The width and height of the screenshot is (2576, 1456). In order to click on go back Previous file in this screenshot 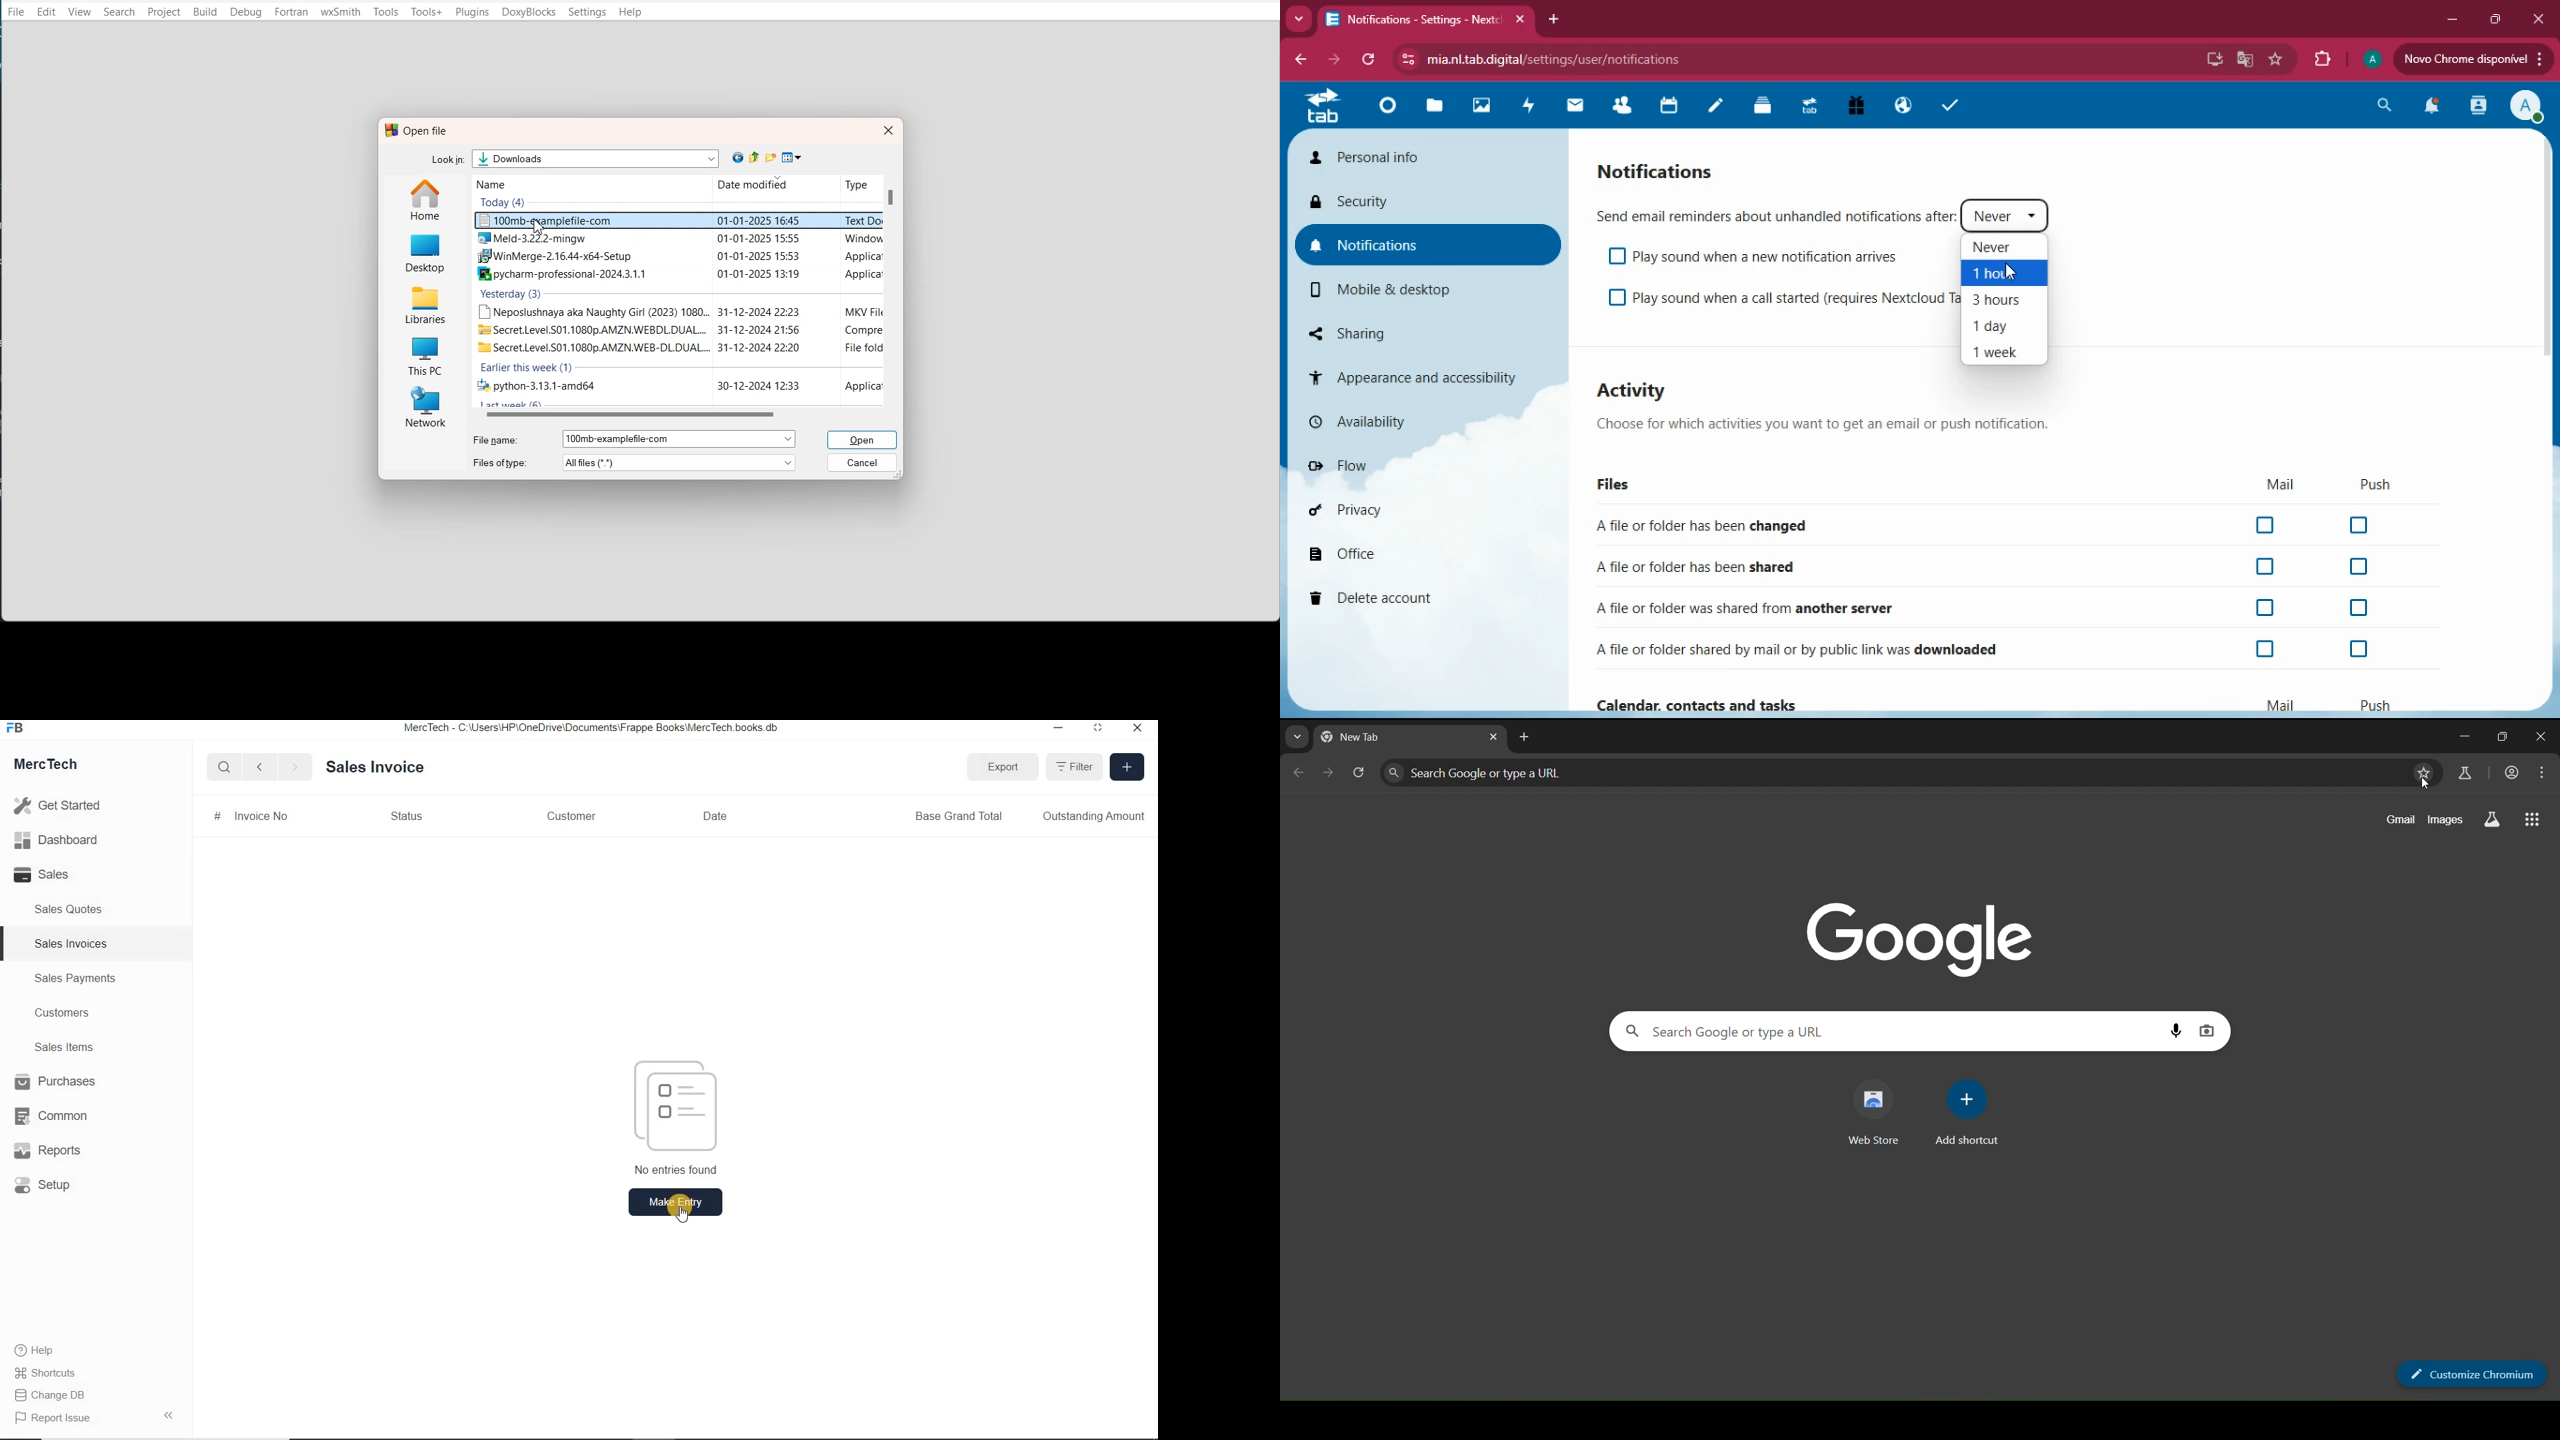, I will do `click(739, 158)`.